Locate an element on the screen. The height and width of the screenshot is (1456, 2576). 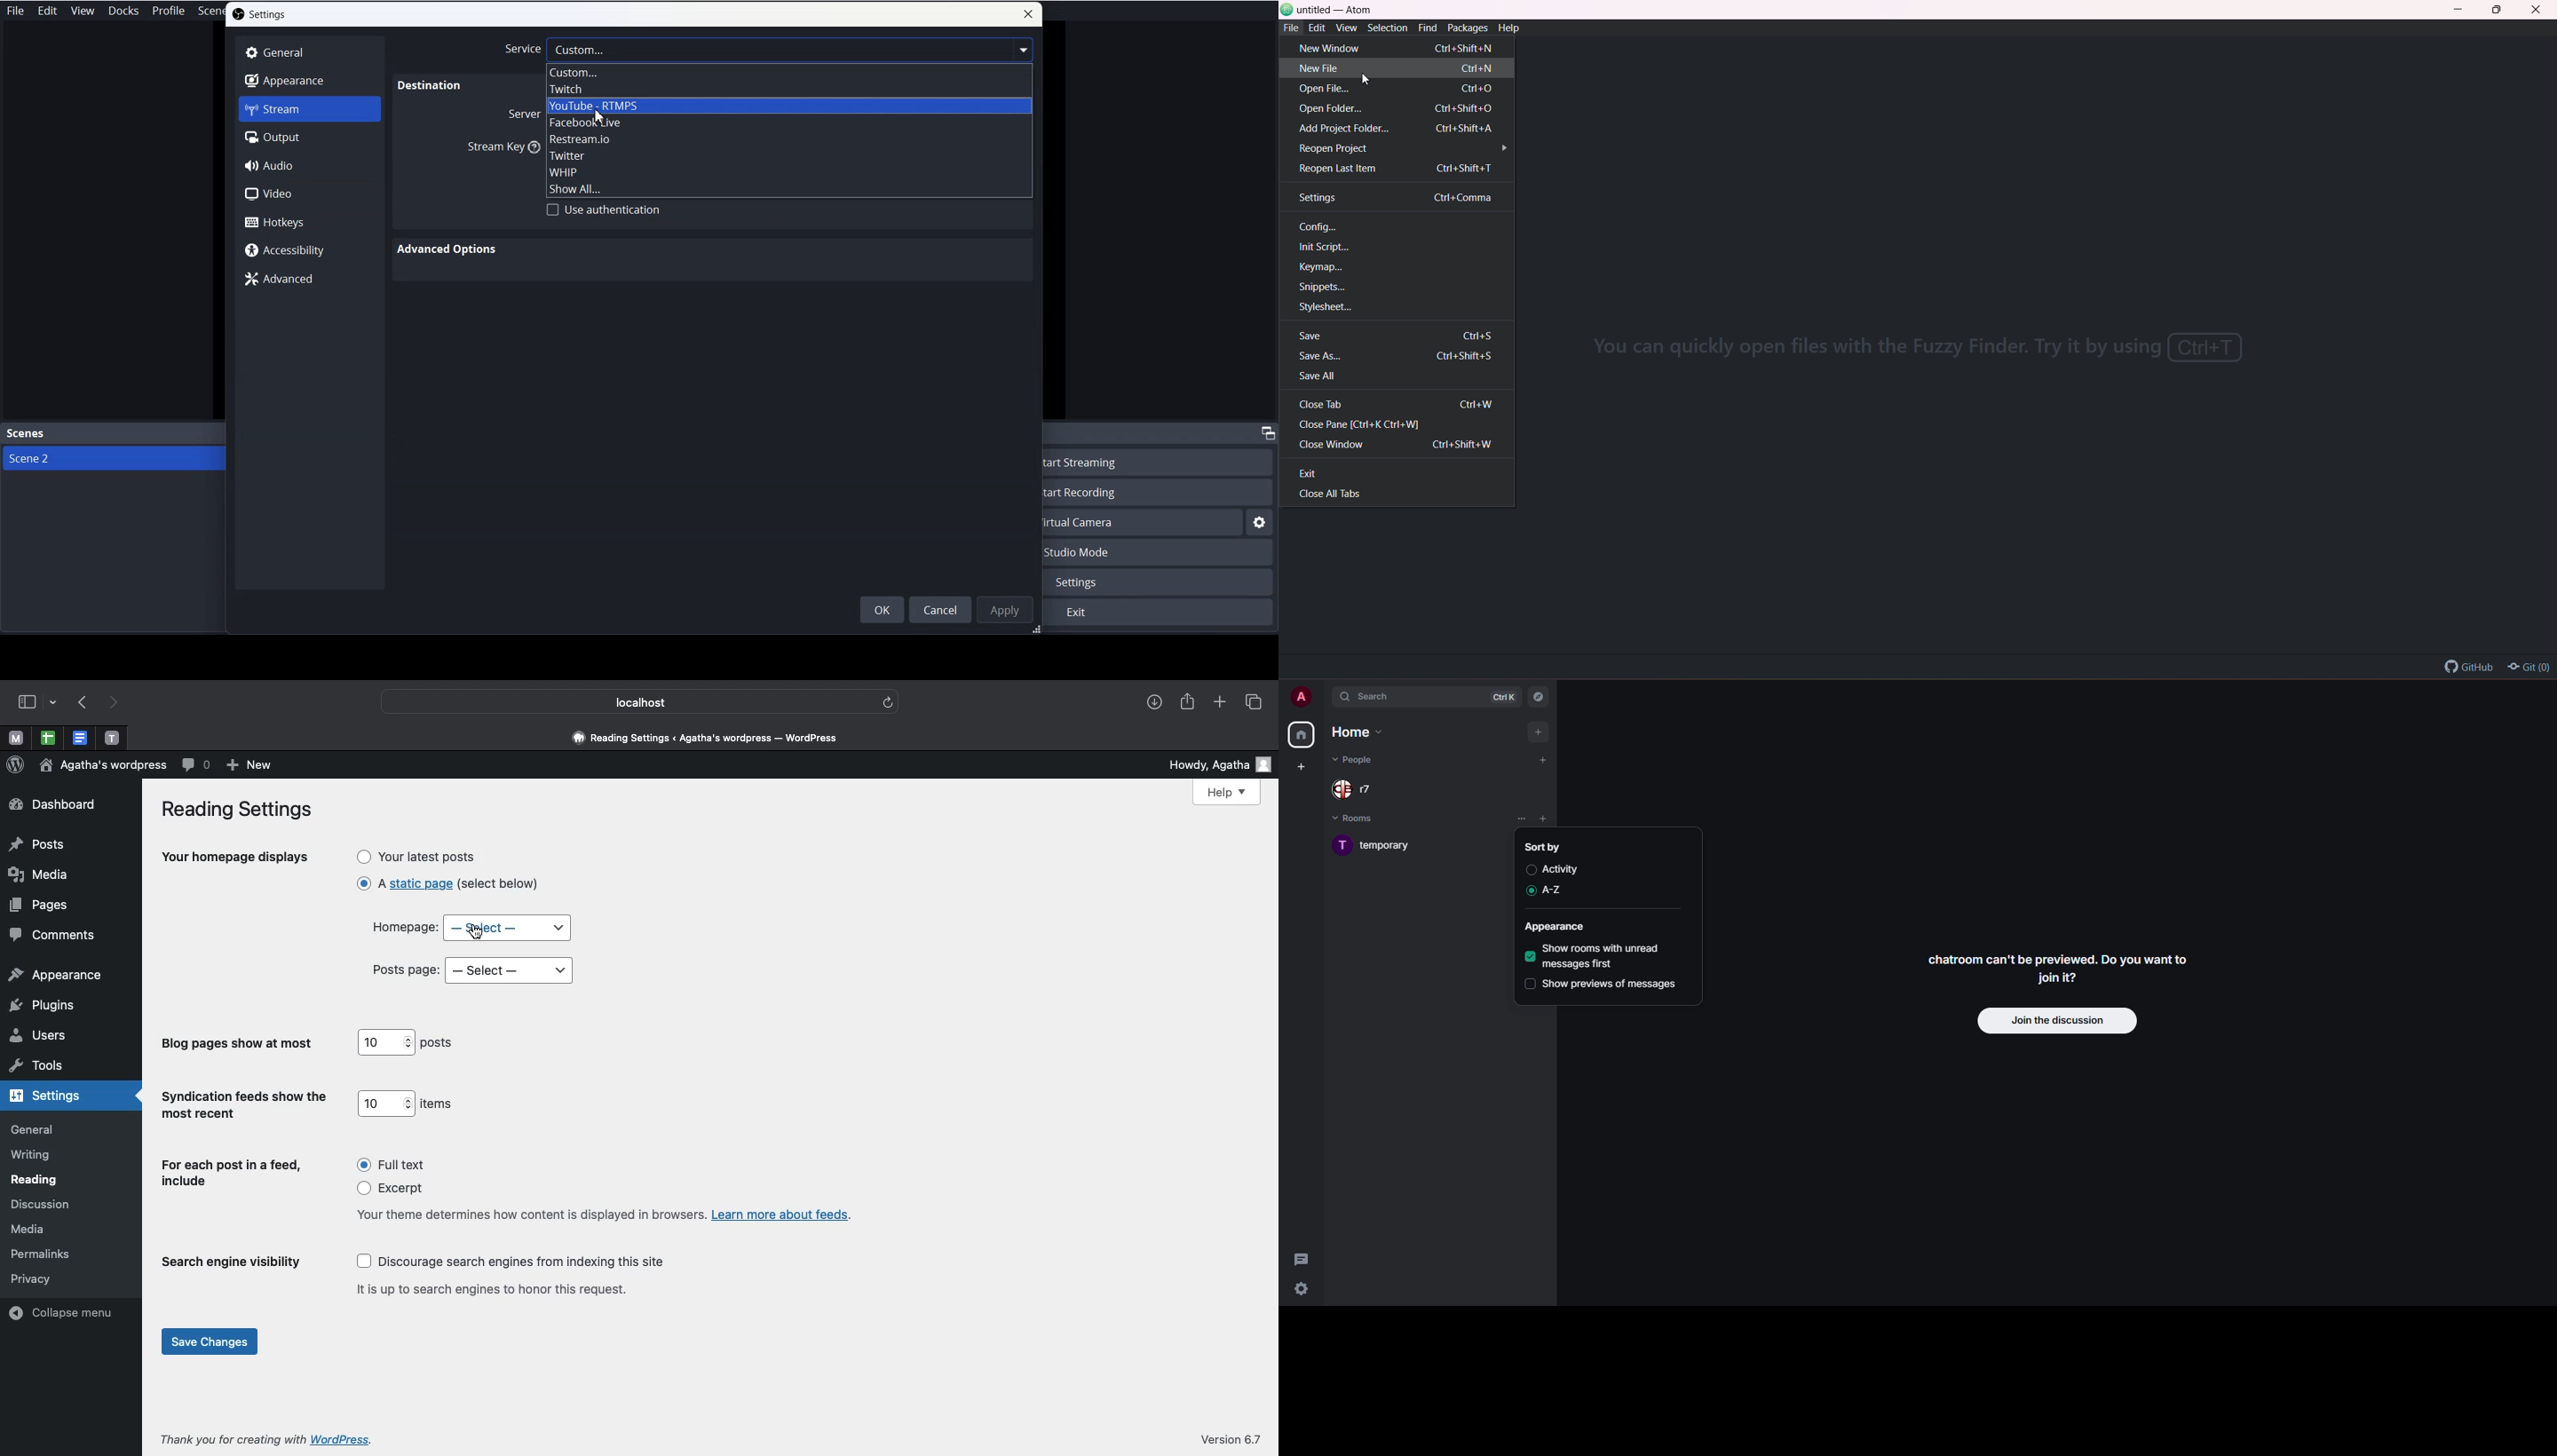
Custom is located at coordinates (788, 73).